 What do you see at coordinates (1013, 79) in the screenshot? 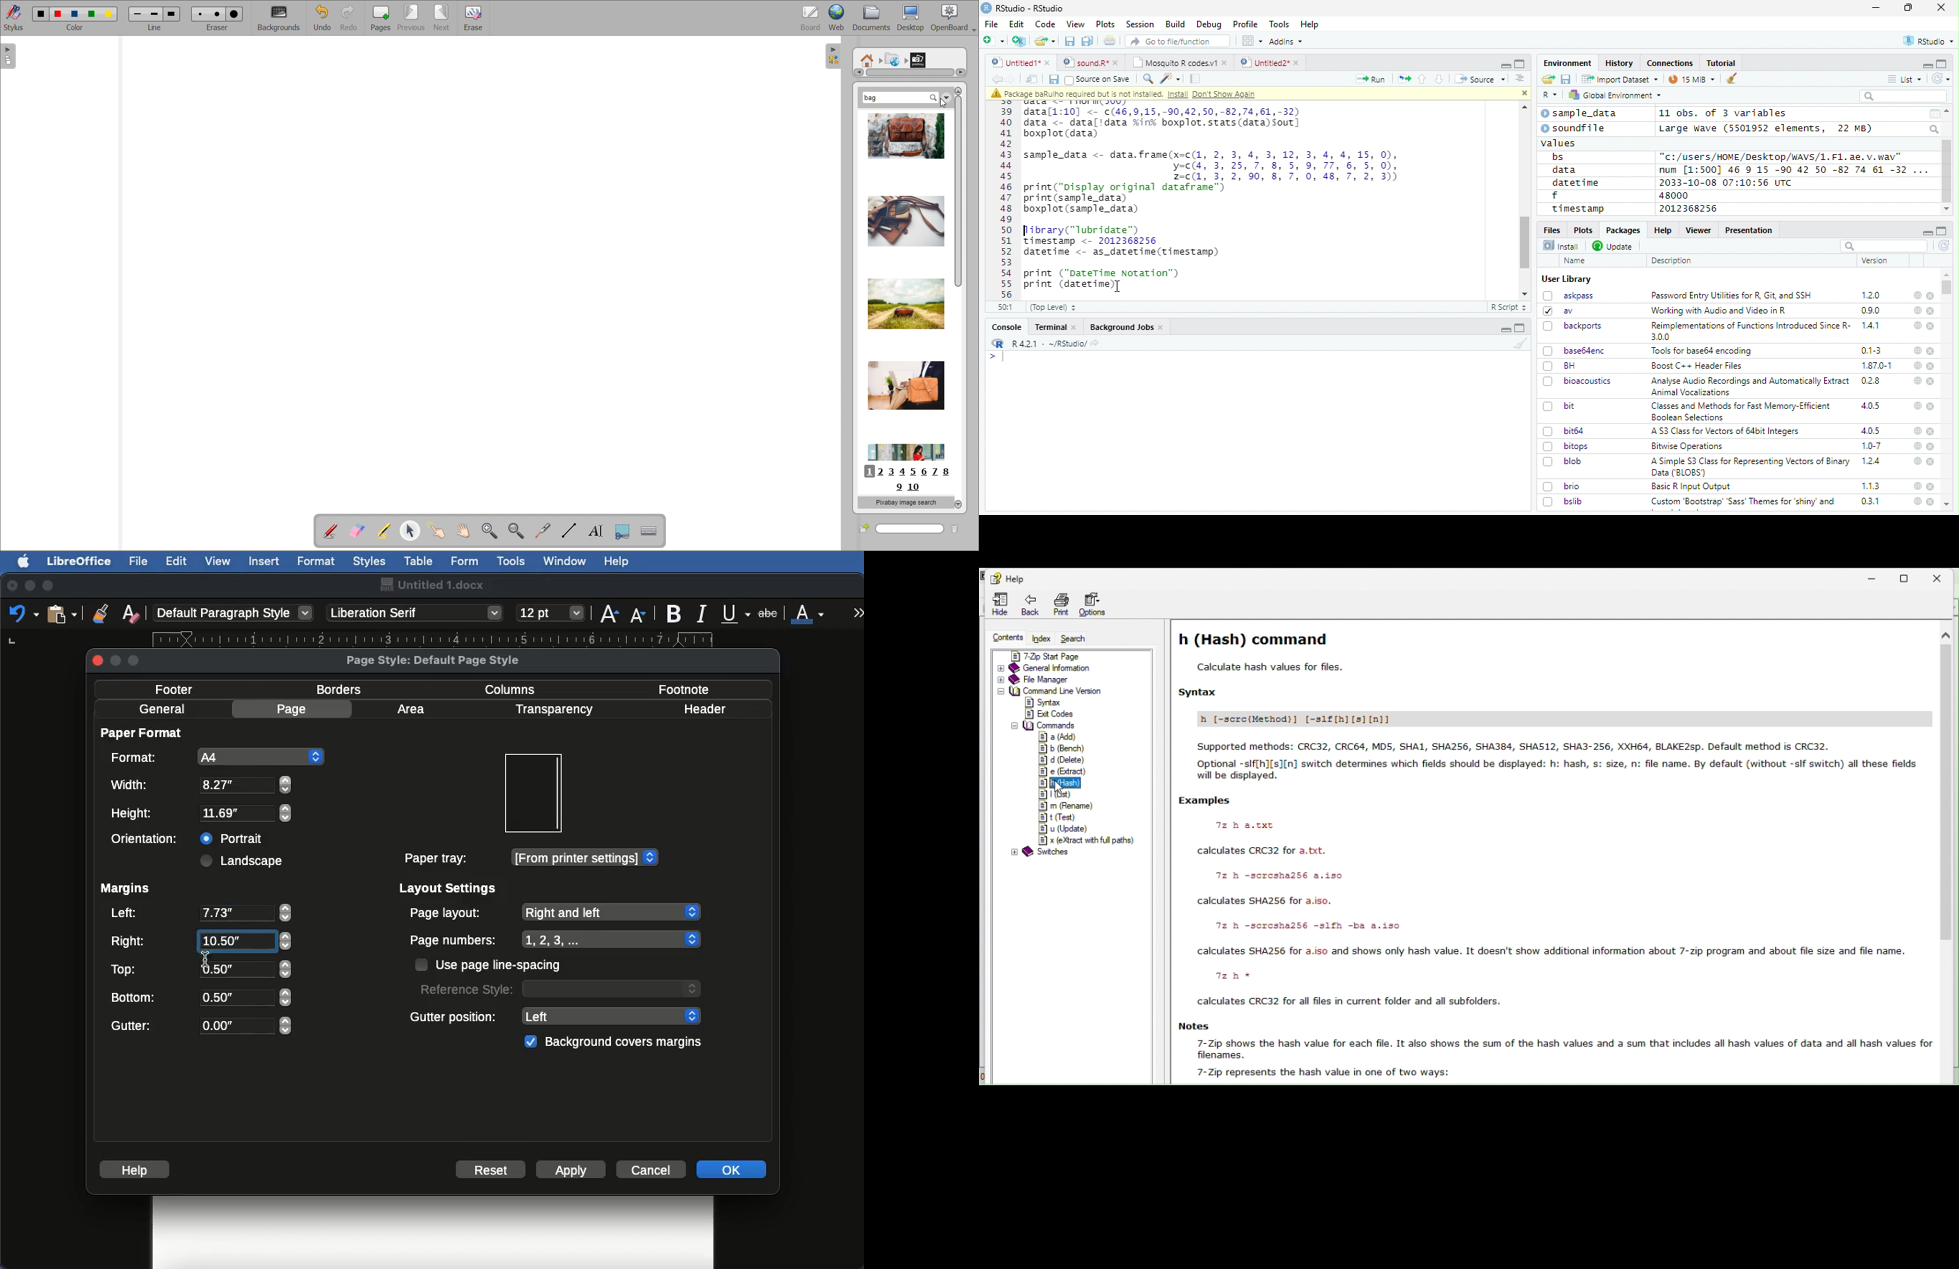
I see `go forward` at bounding box center [1013, 79].